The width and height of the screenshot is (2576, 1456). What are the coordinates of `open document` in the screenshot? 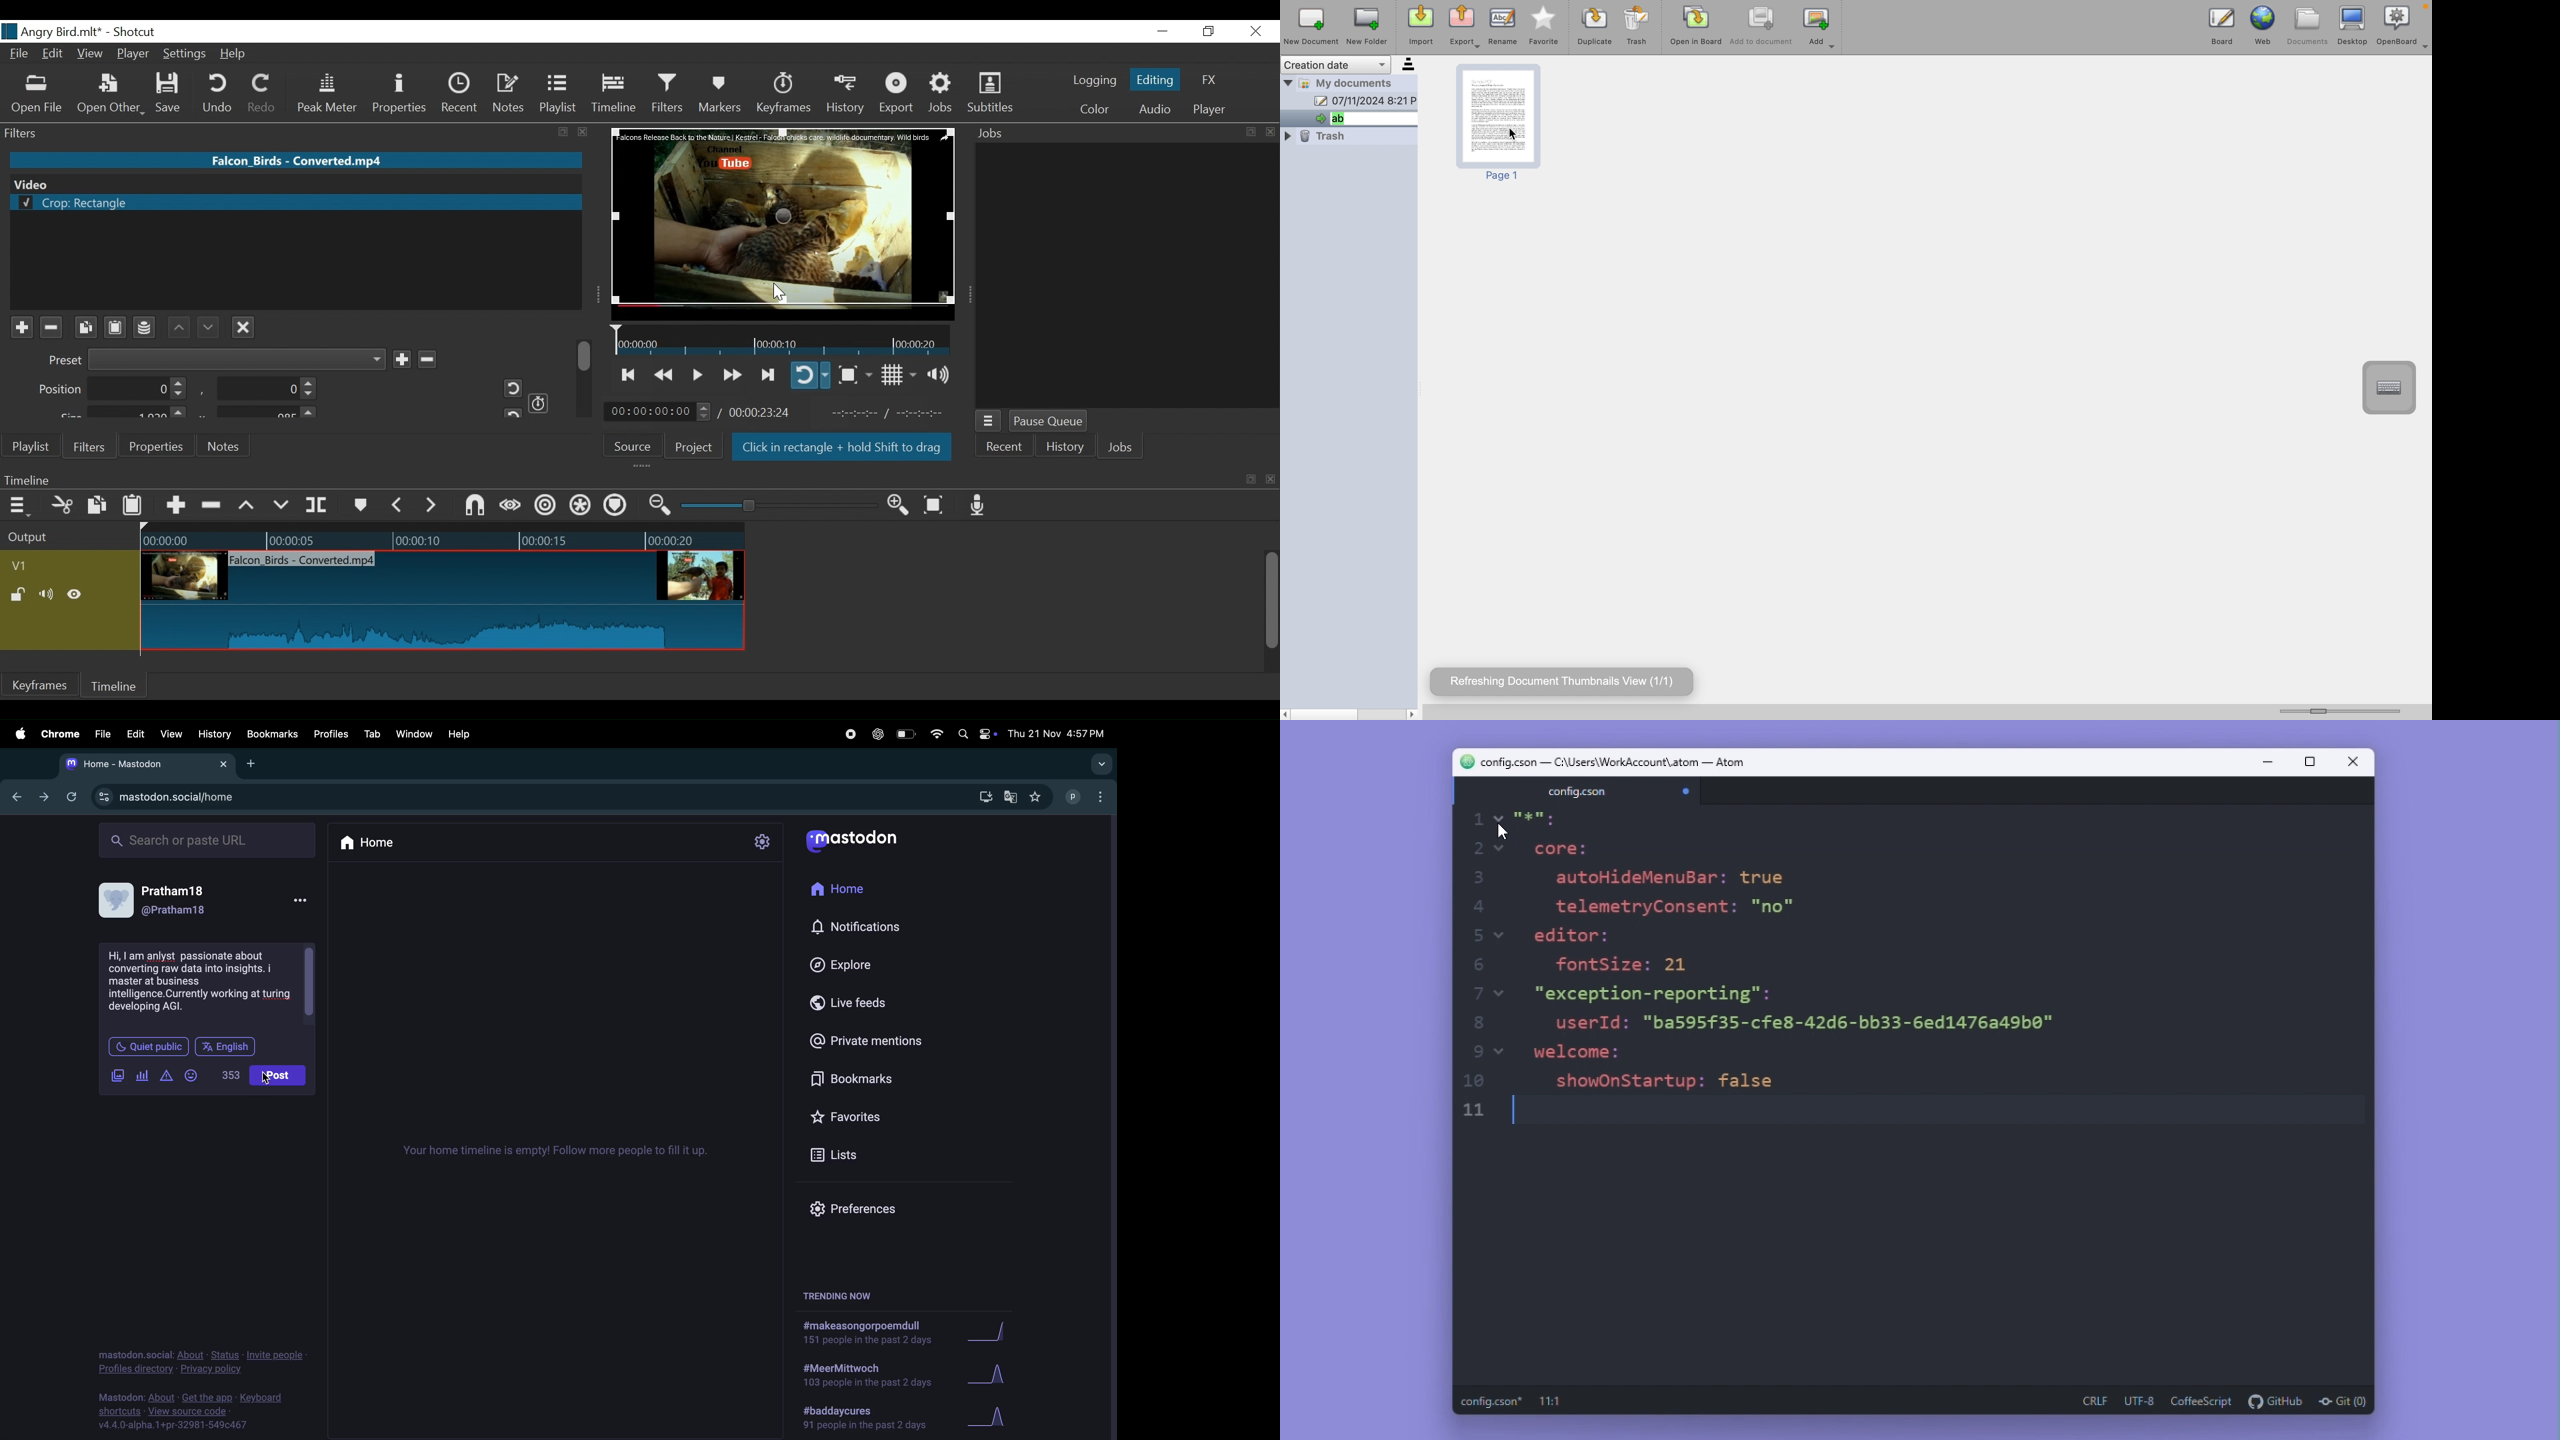 It's located at (1361, 119).